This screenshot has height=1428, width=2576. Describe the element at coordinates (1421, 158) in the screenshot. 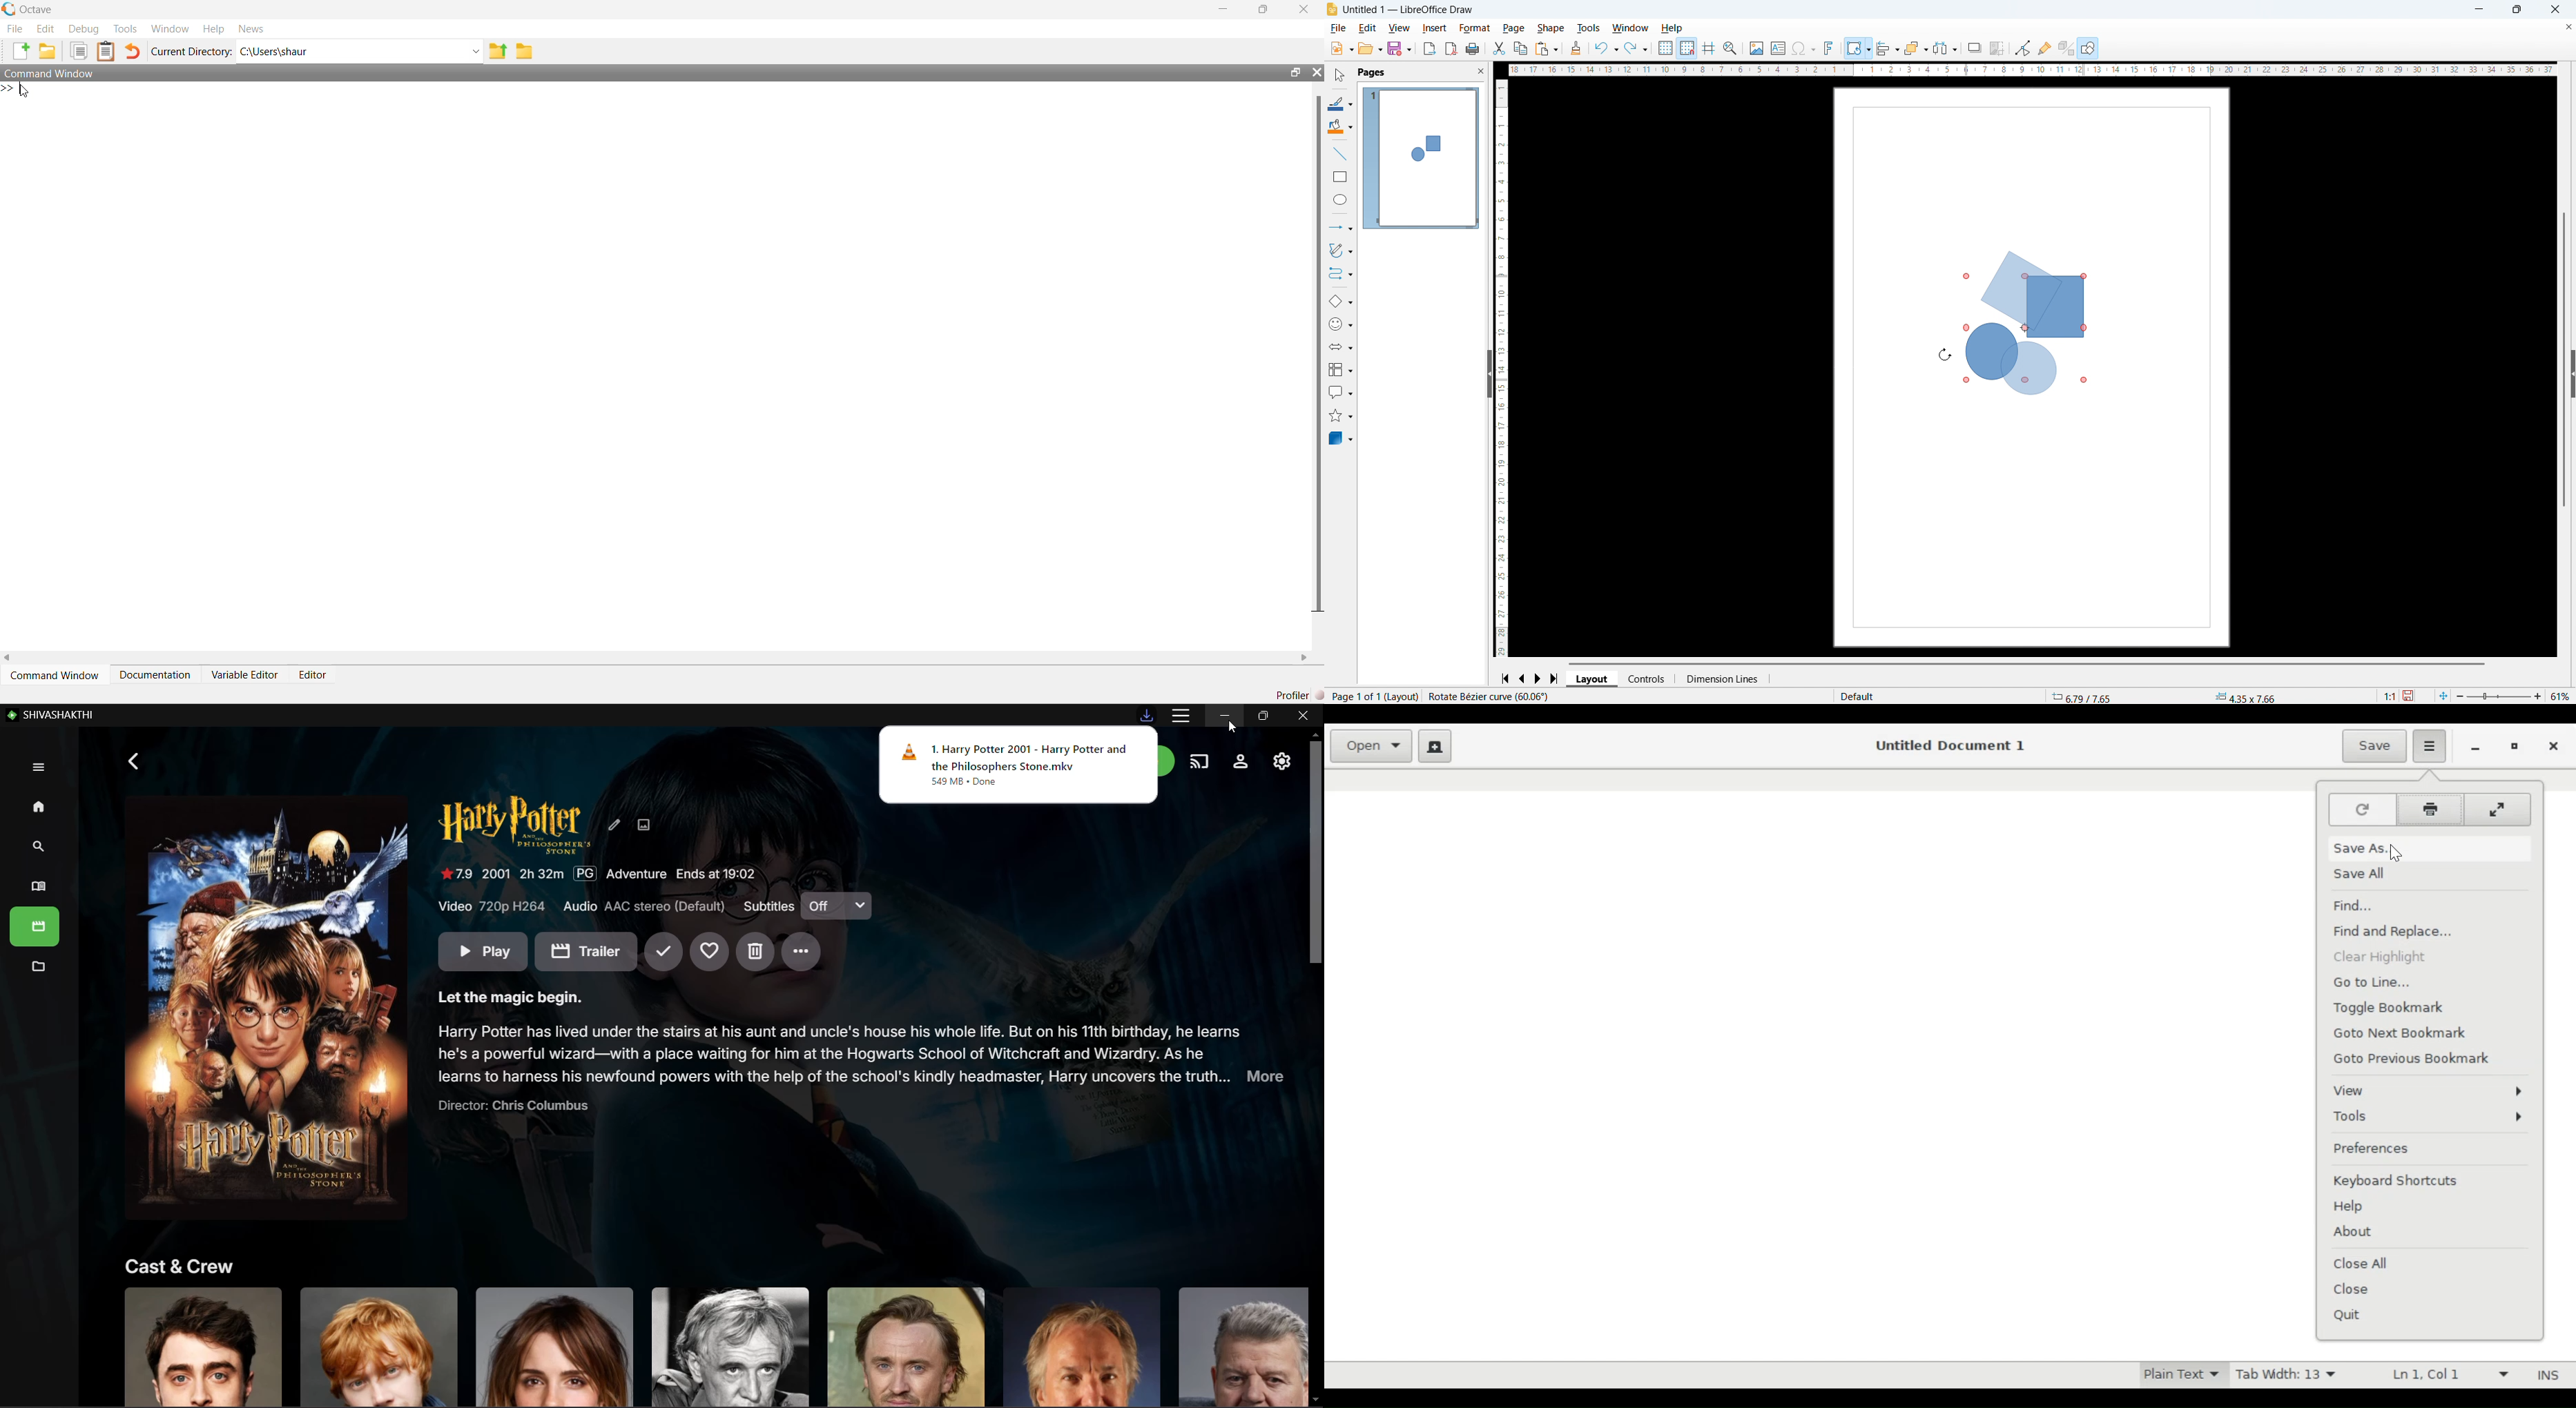

I see `Page display ` at that location.